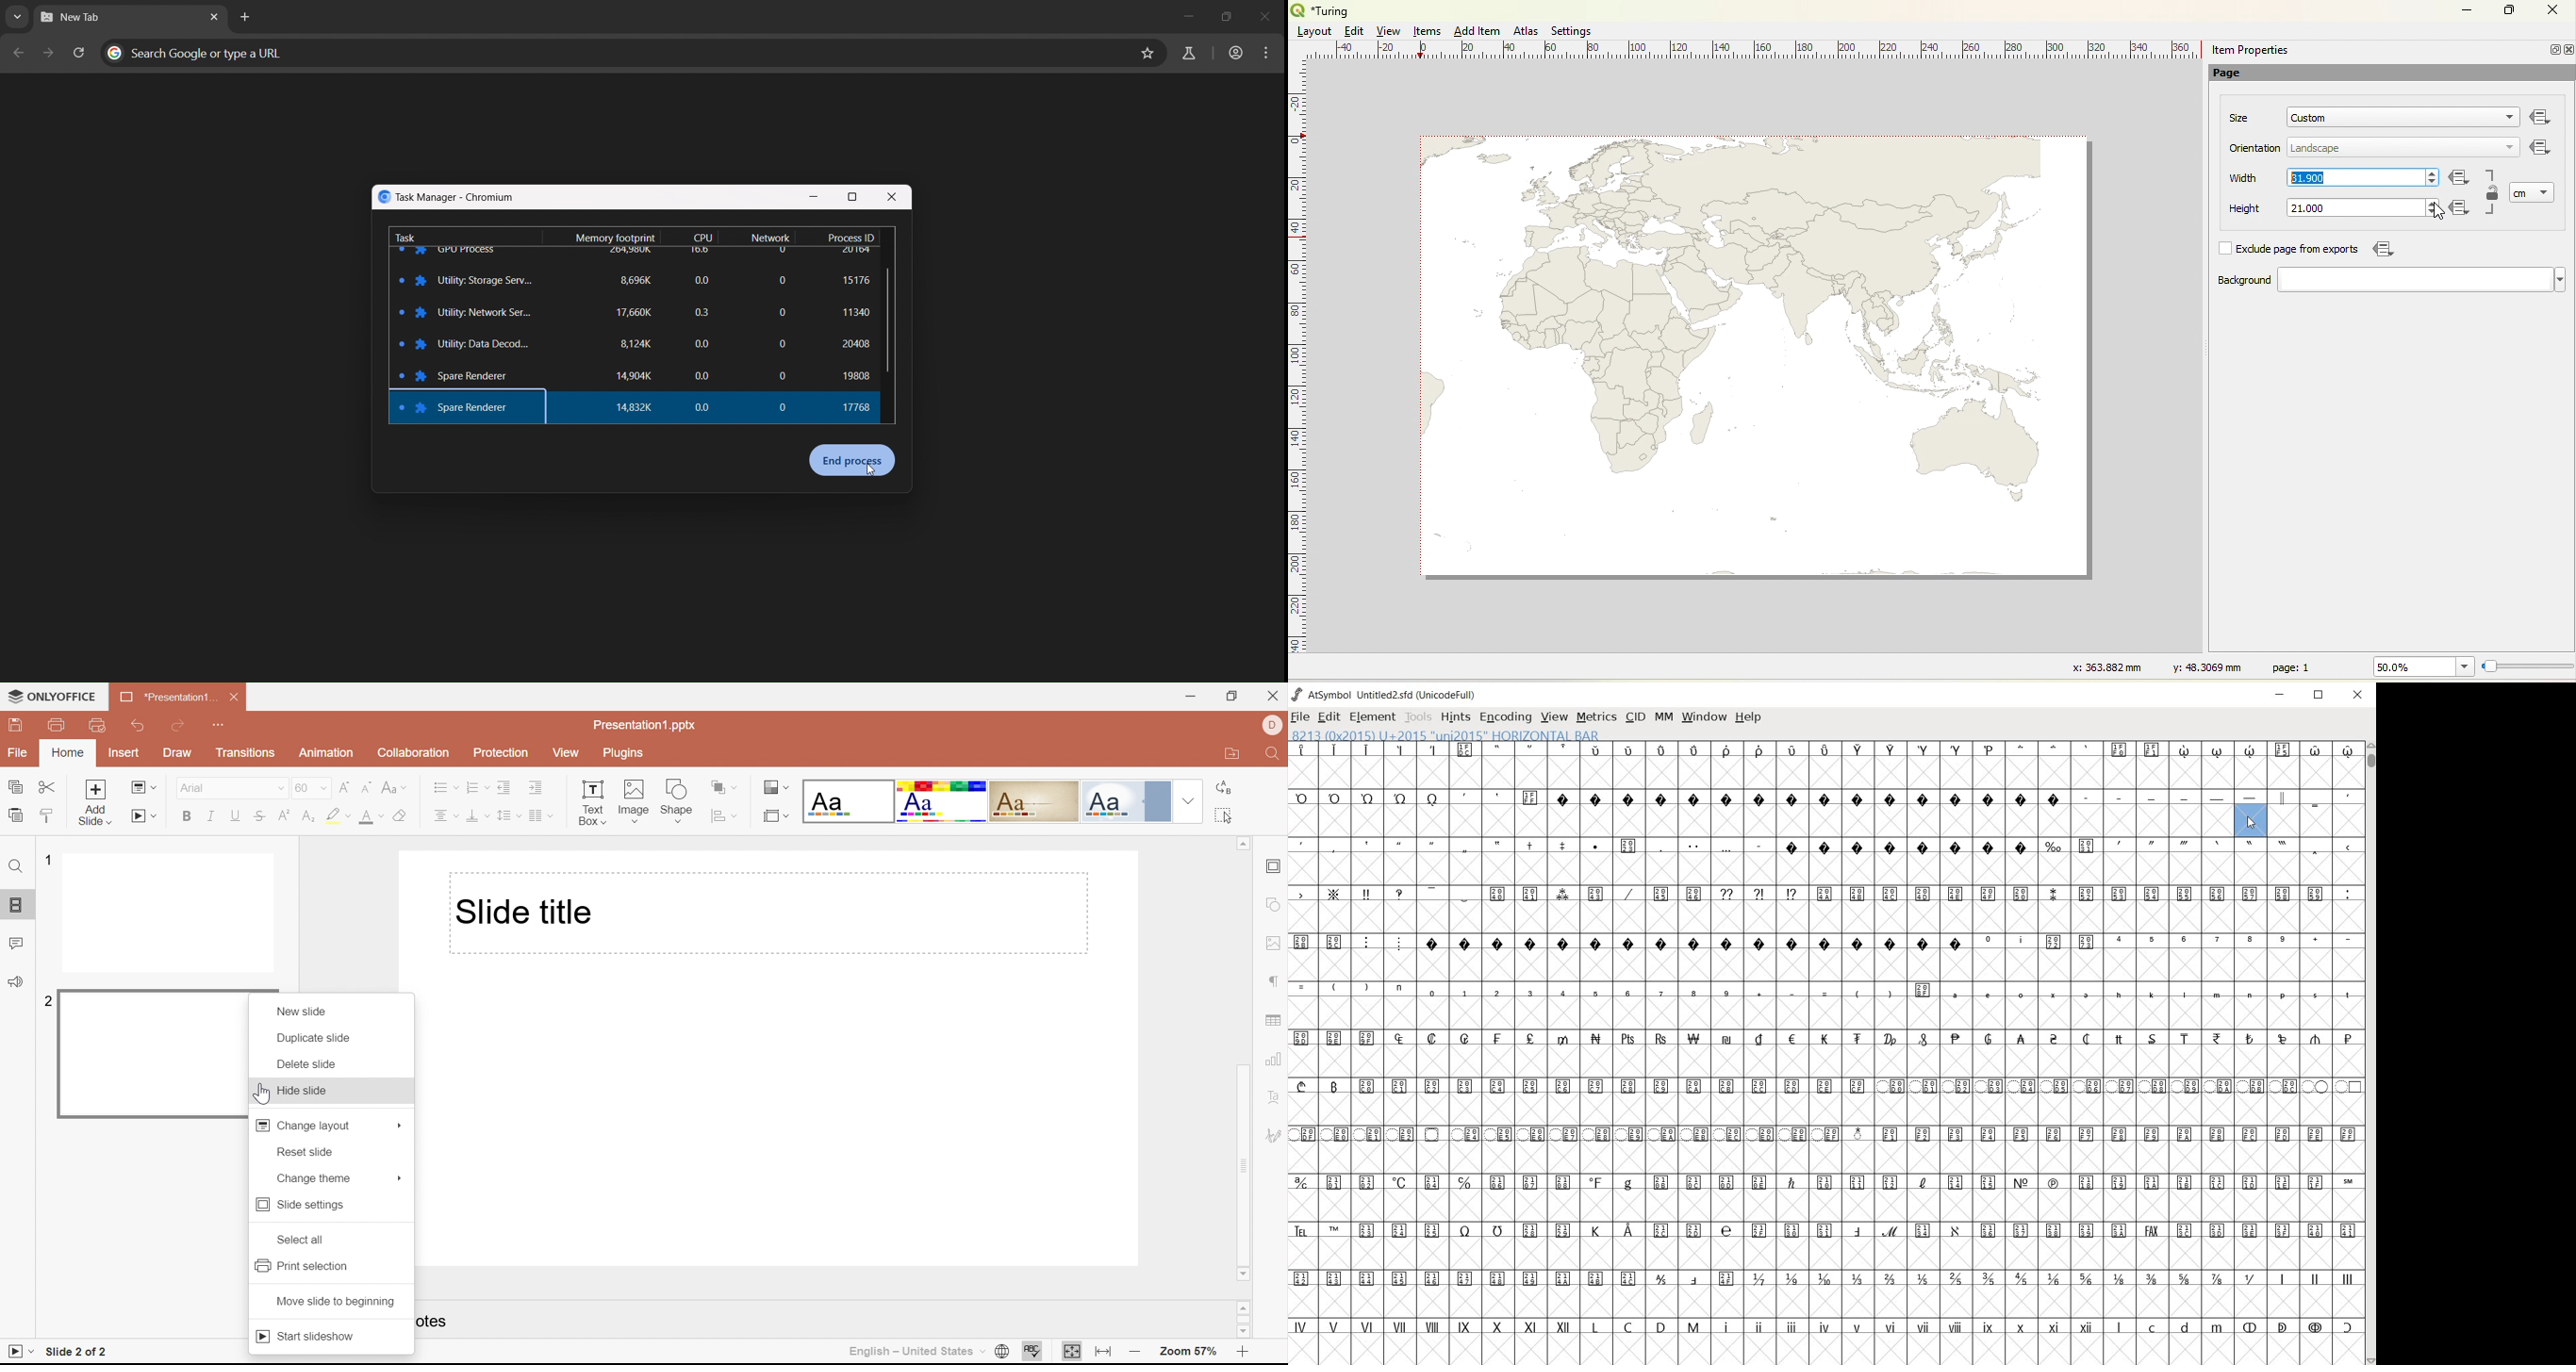  What do you see at coordinates (1373, 717) in the screenshot?
I see `ELEMENT` at bounding box center [1373, 717].